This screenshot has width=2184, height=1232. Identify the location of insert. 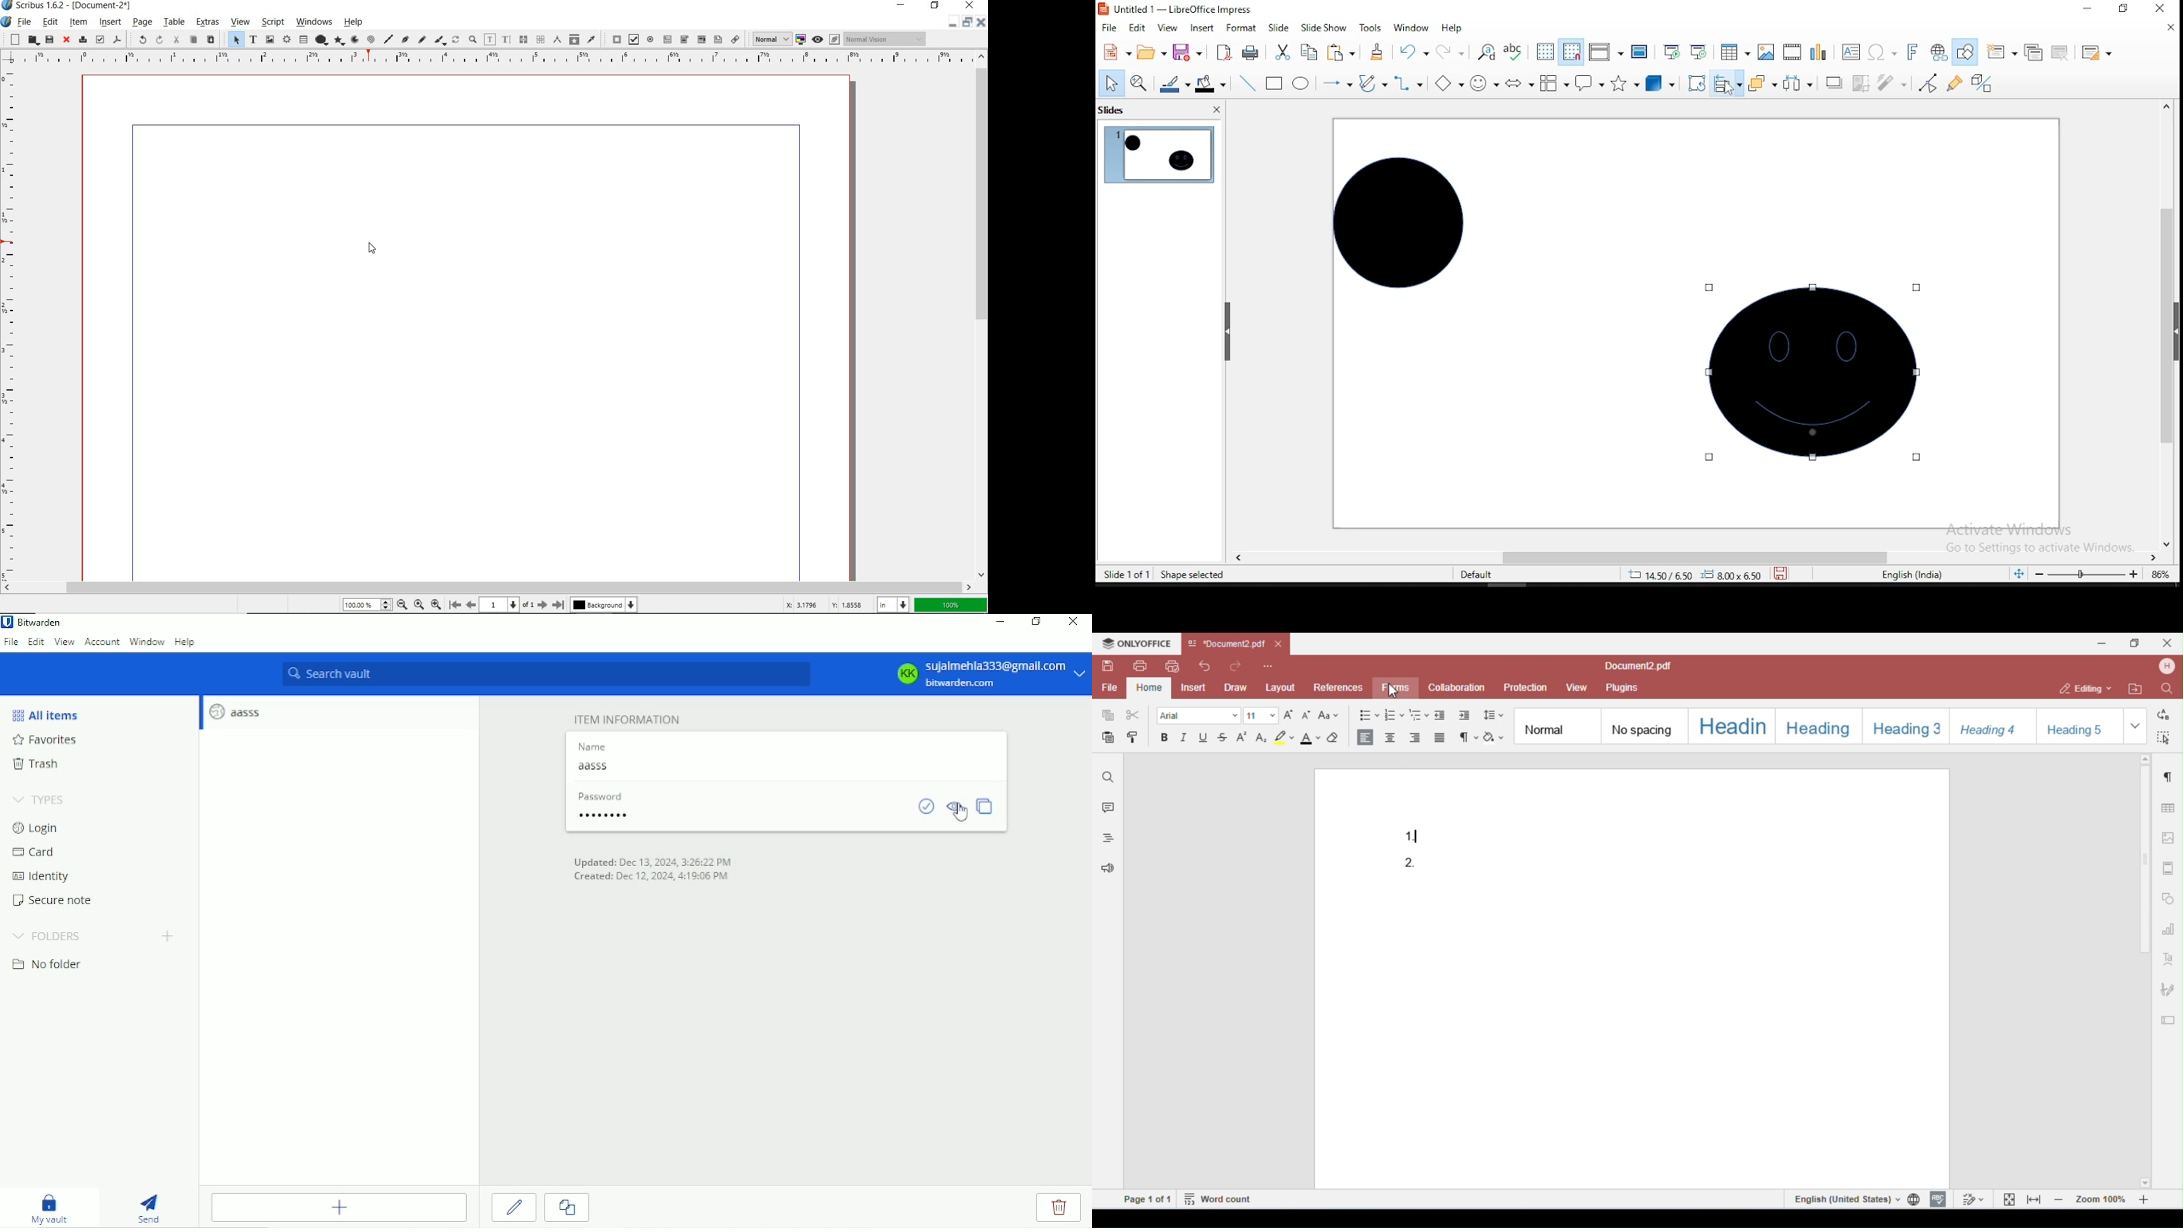
(109, 22).